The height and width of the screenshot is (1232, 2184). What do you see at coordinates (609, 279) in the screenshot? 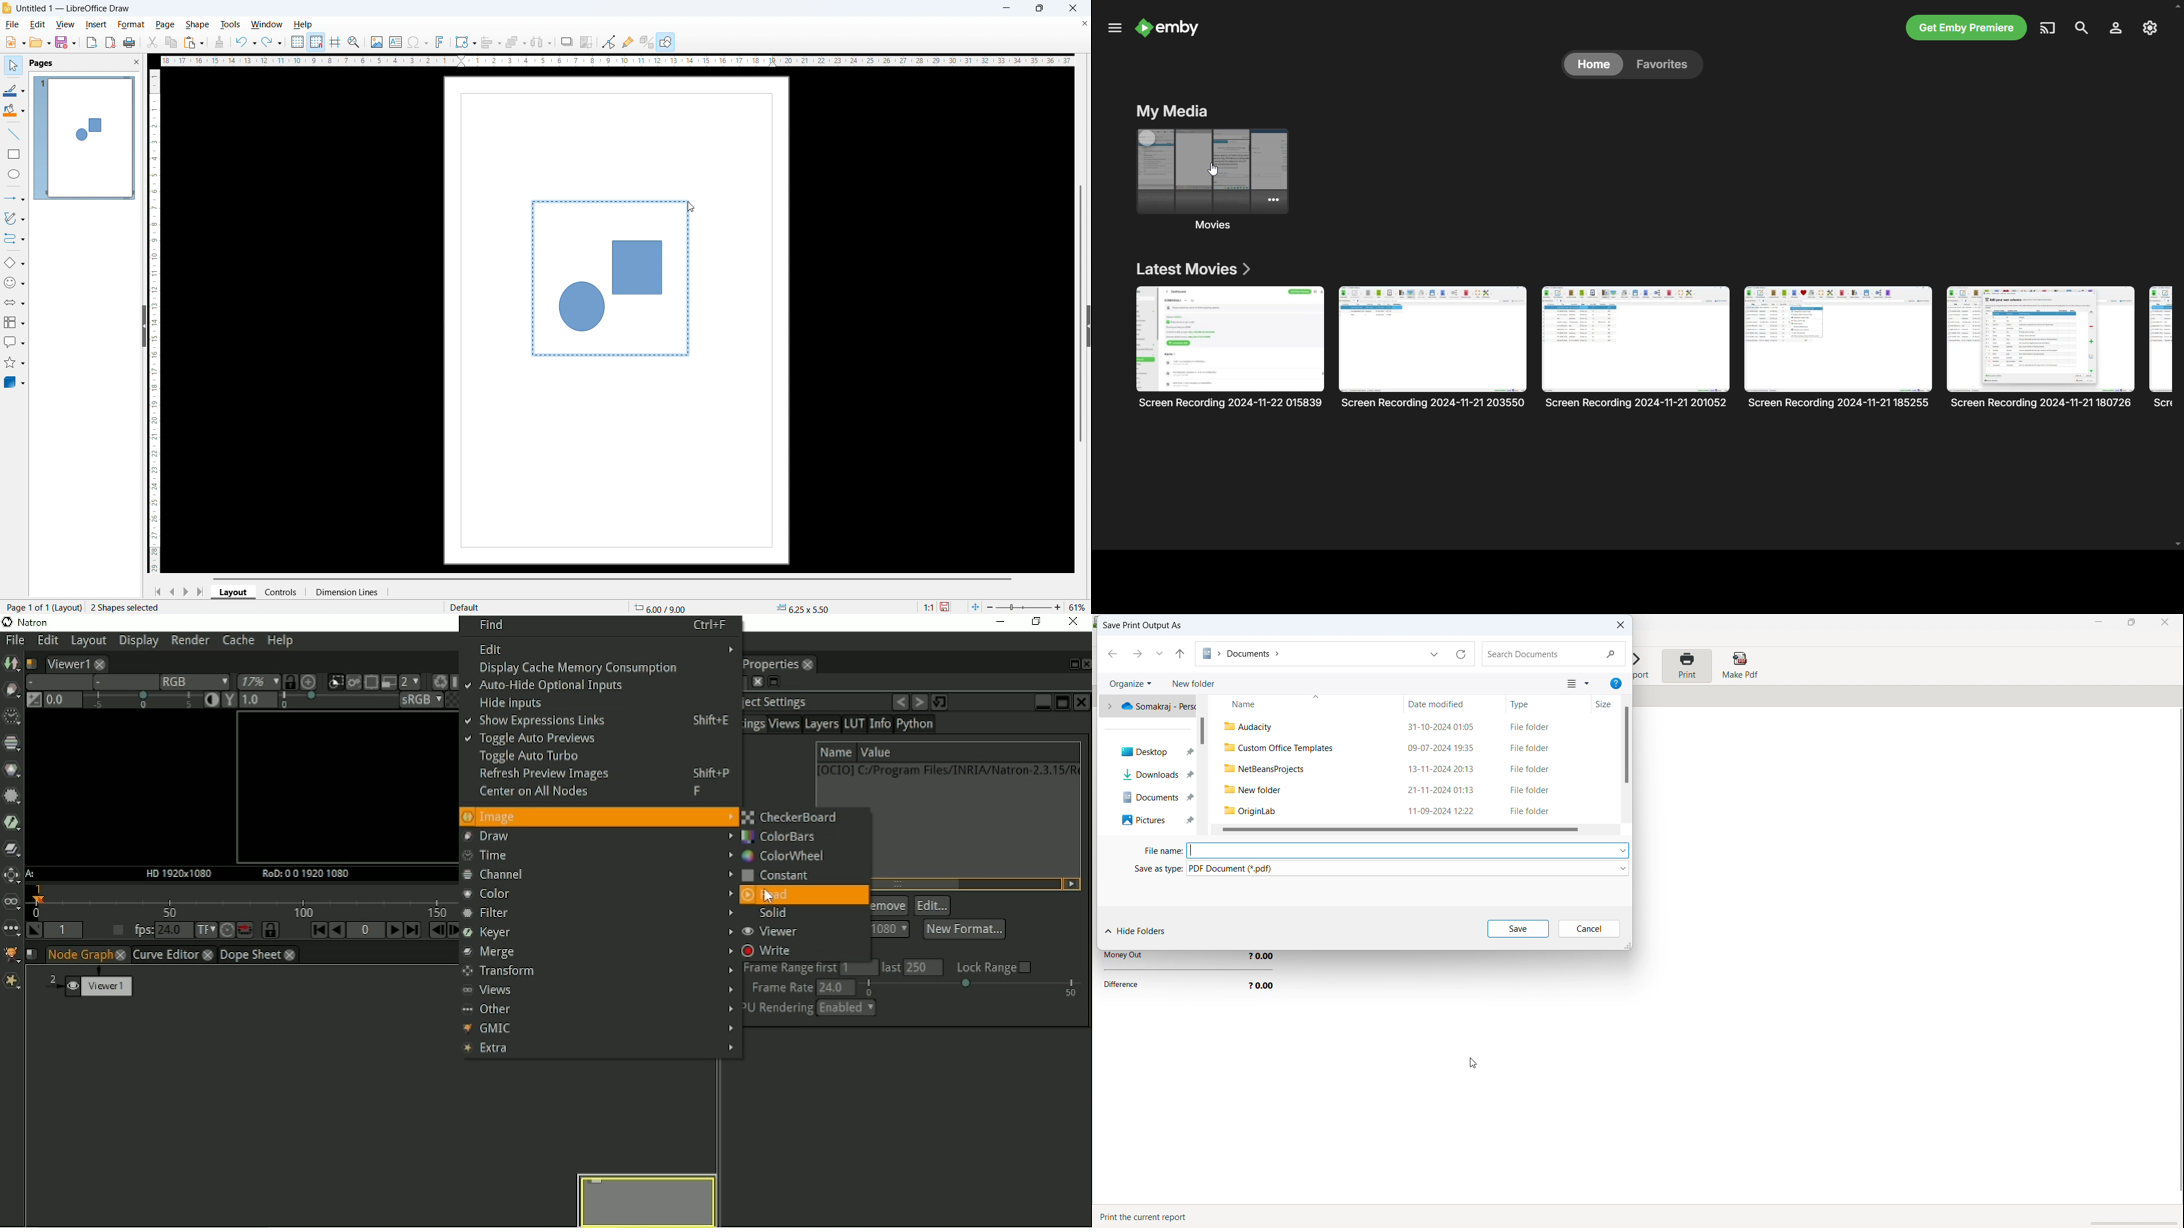
I see `shapes being selected together` at bounding box center [609, 279].